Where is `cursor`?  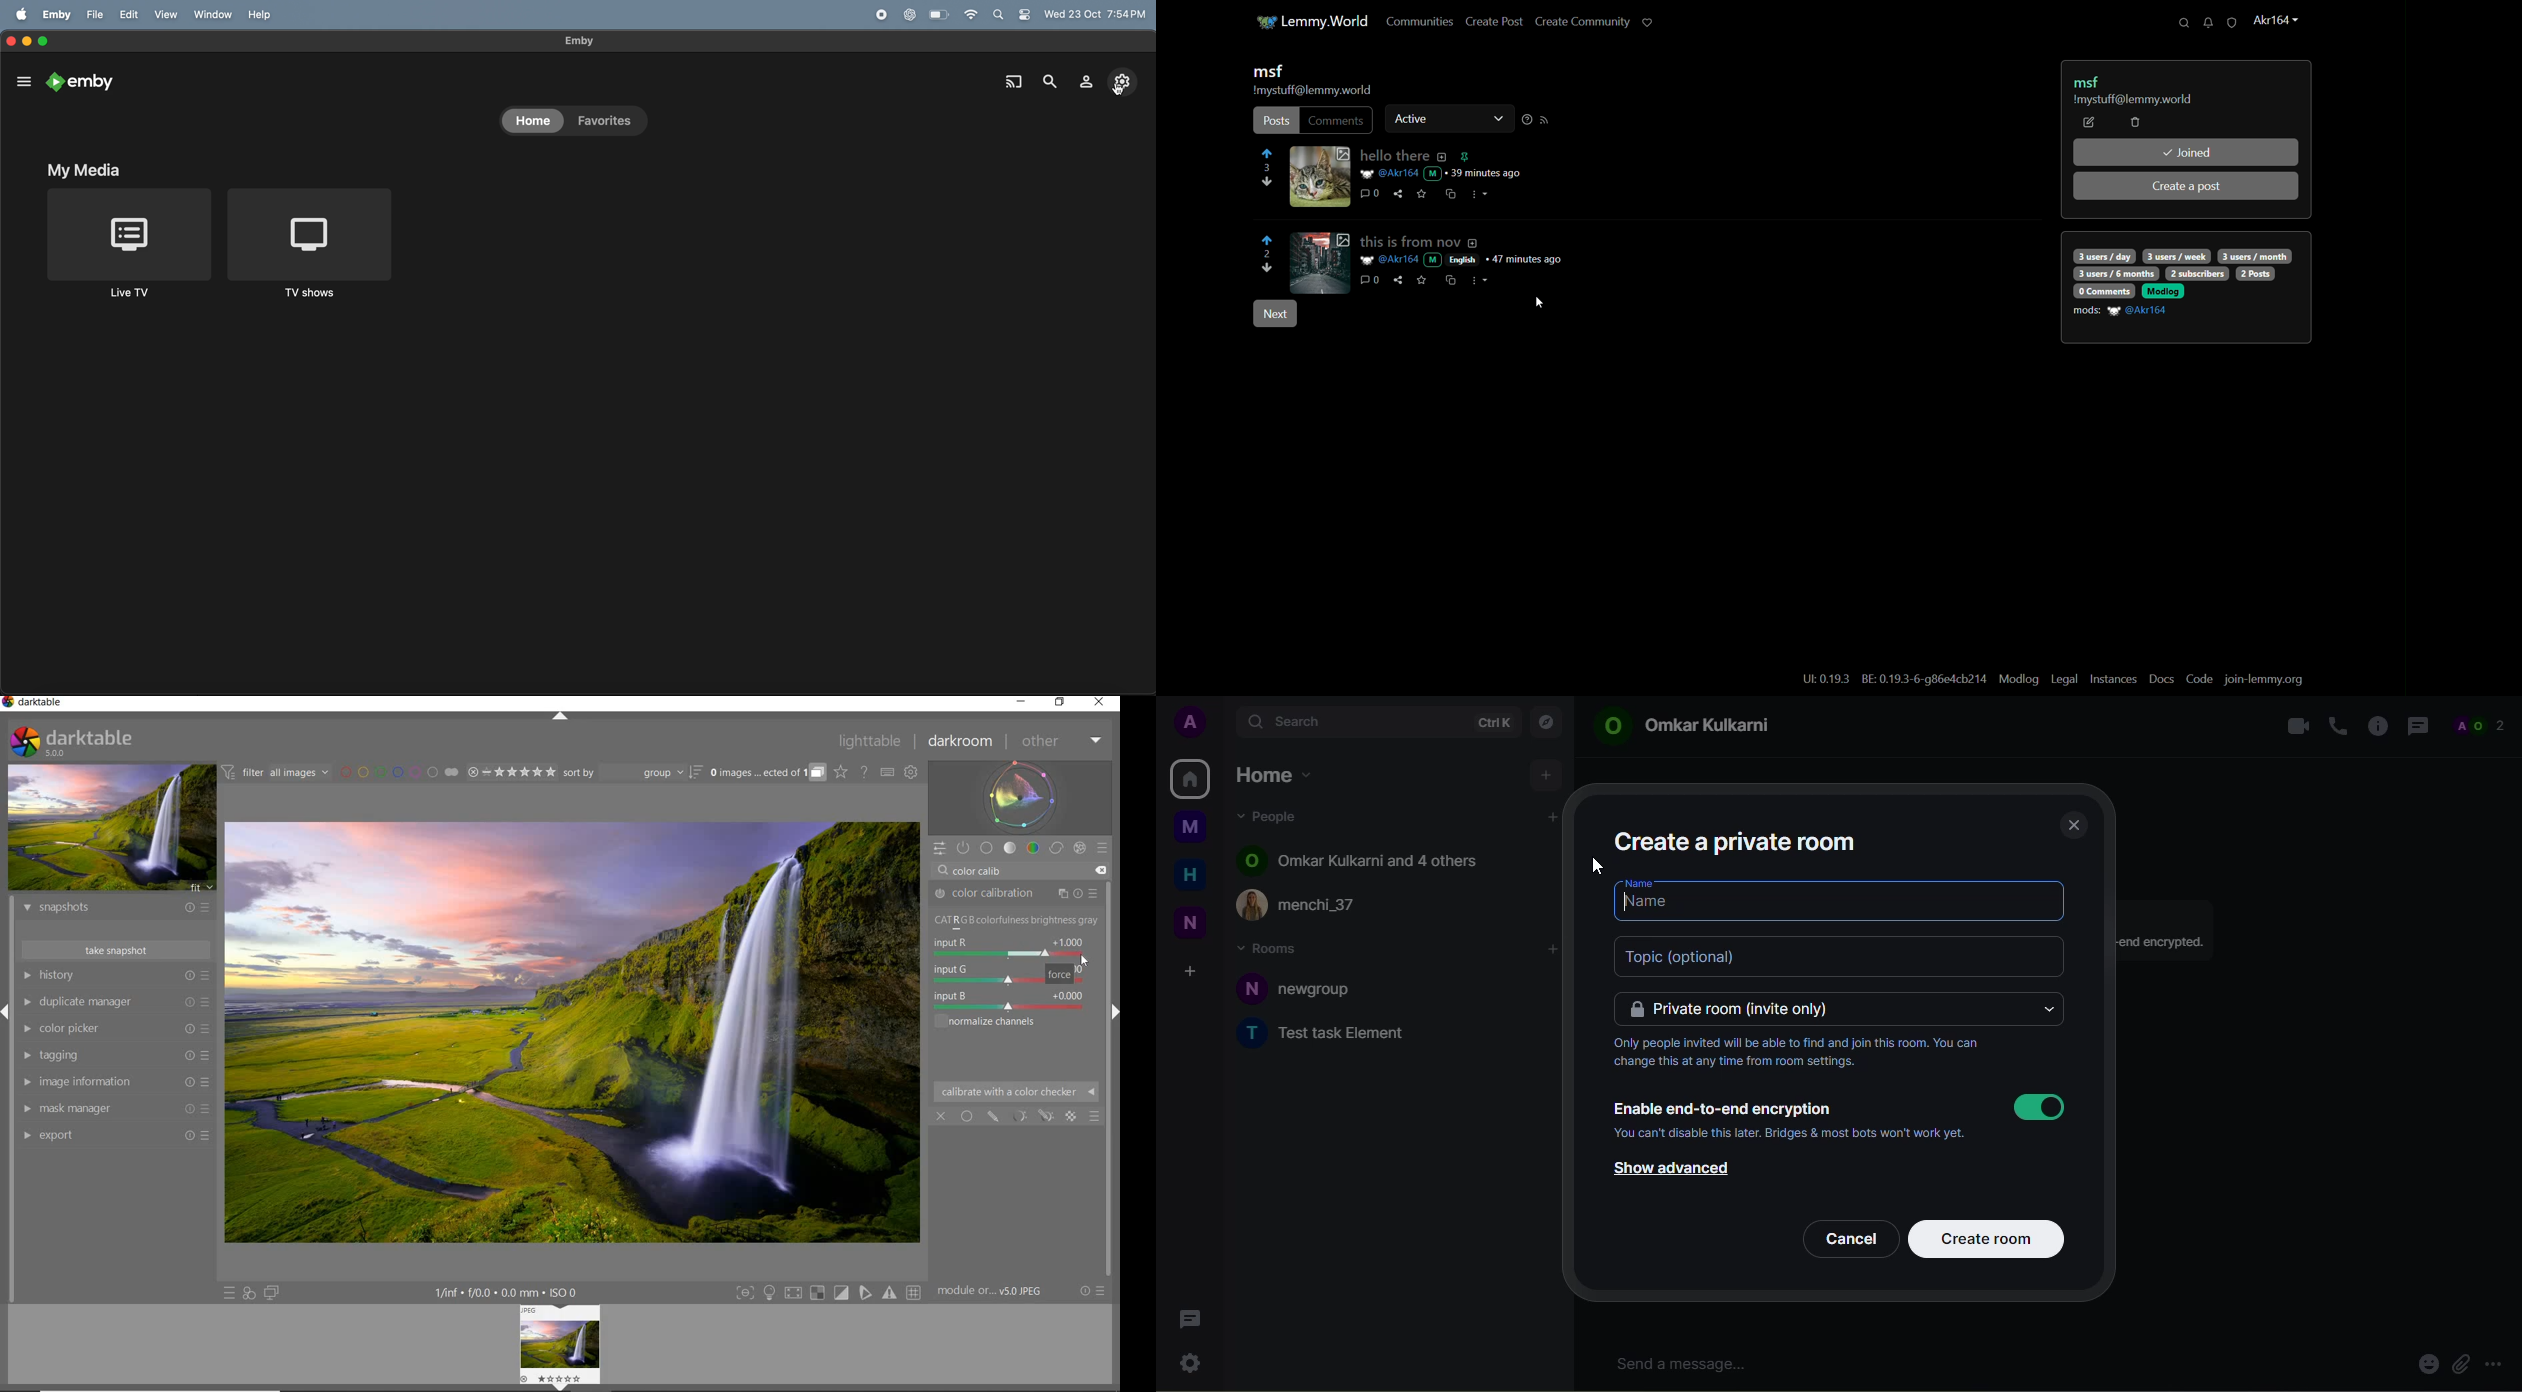 cursor is located at coordinates (977, 899).